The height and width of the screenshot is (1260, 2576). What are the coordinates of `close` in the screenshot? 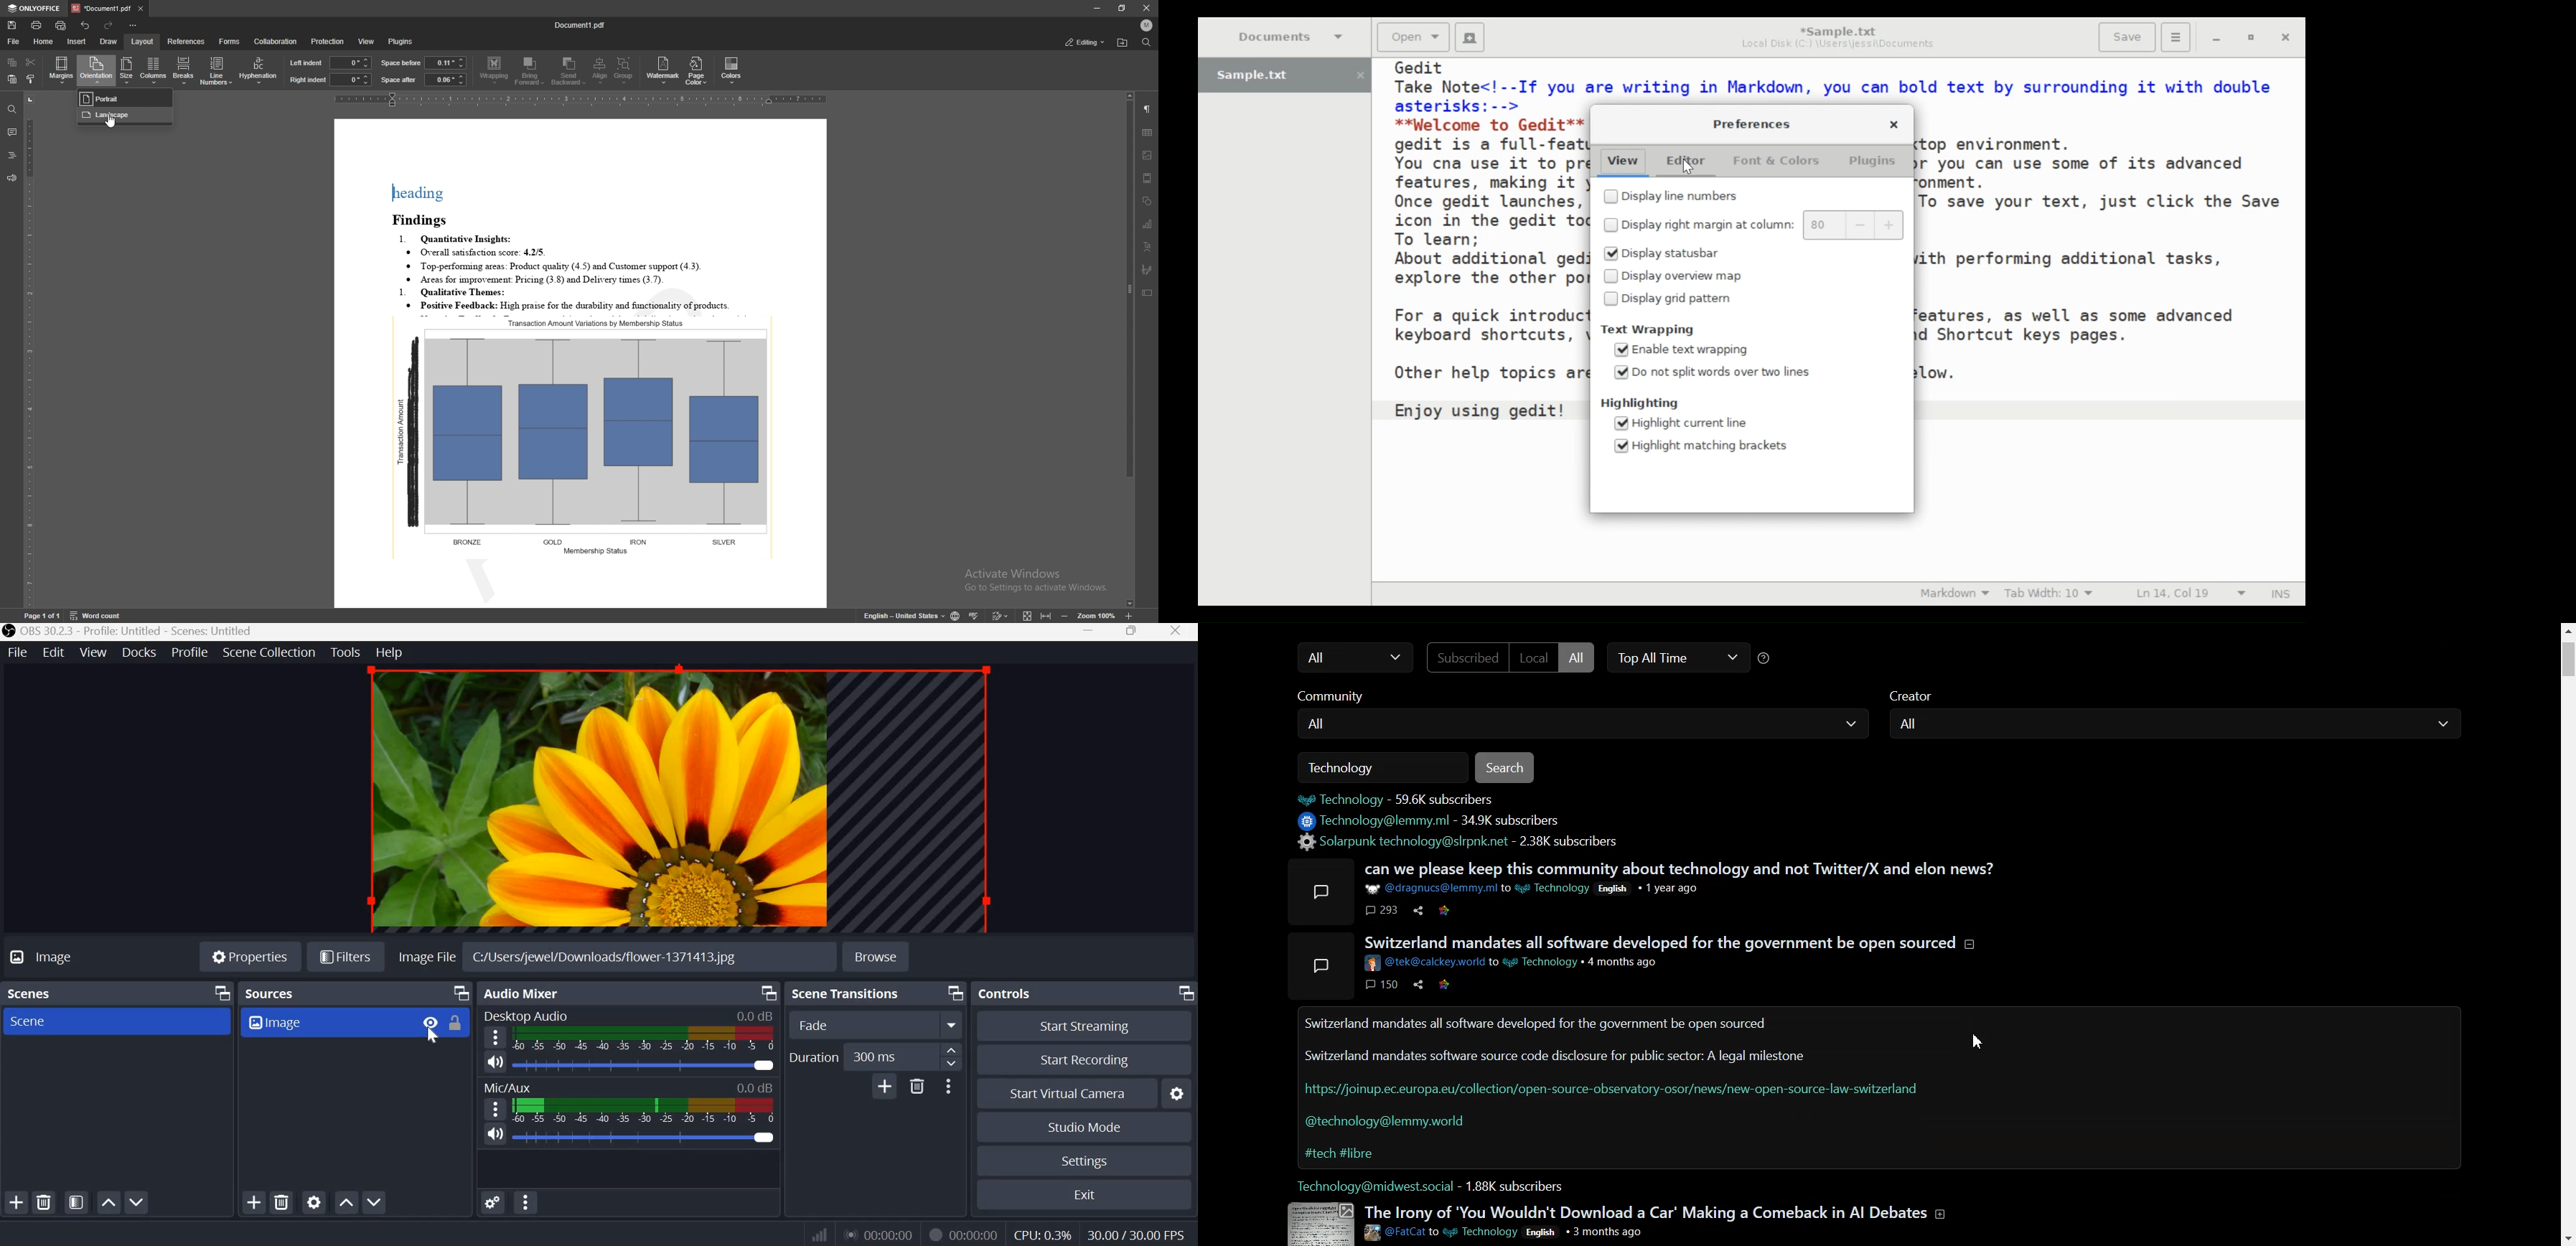 It's located at (1145, 8).